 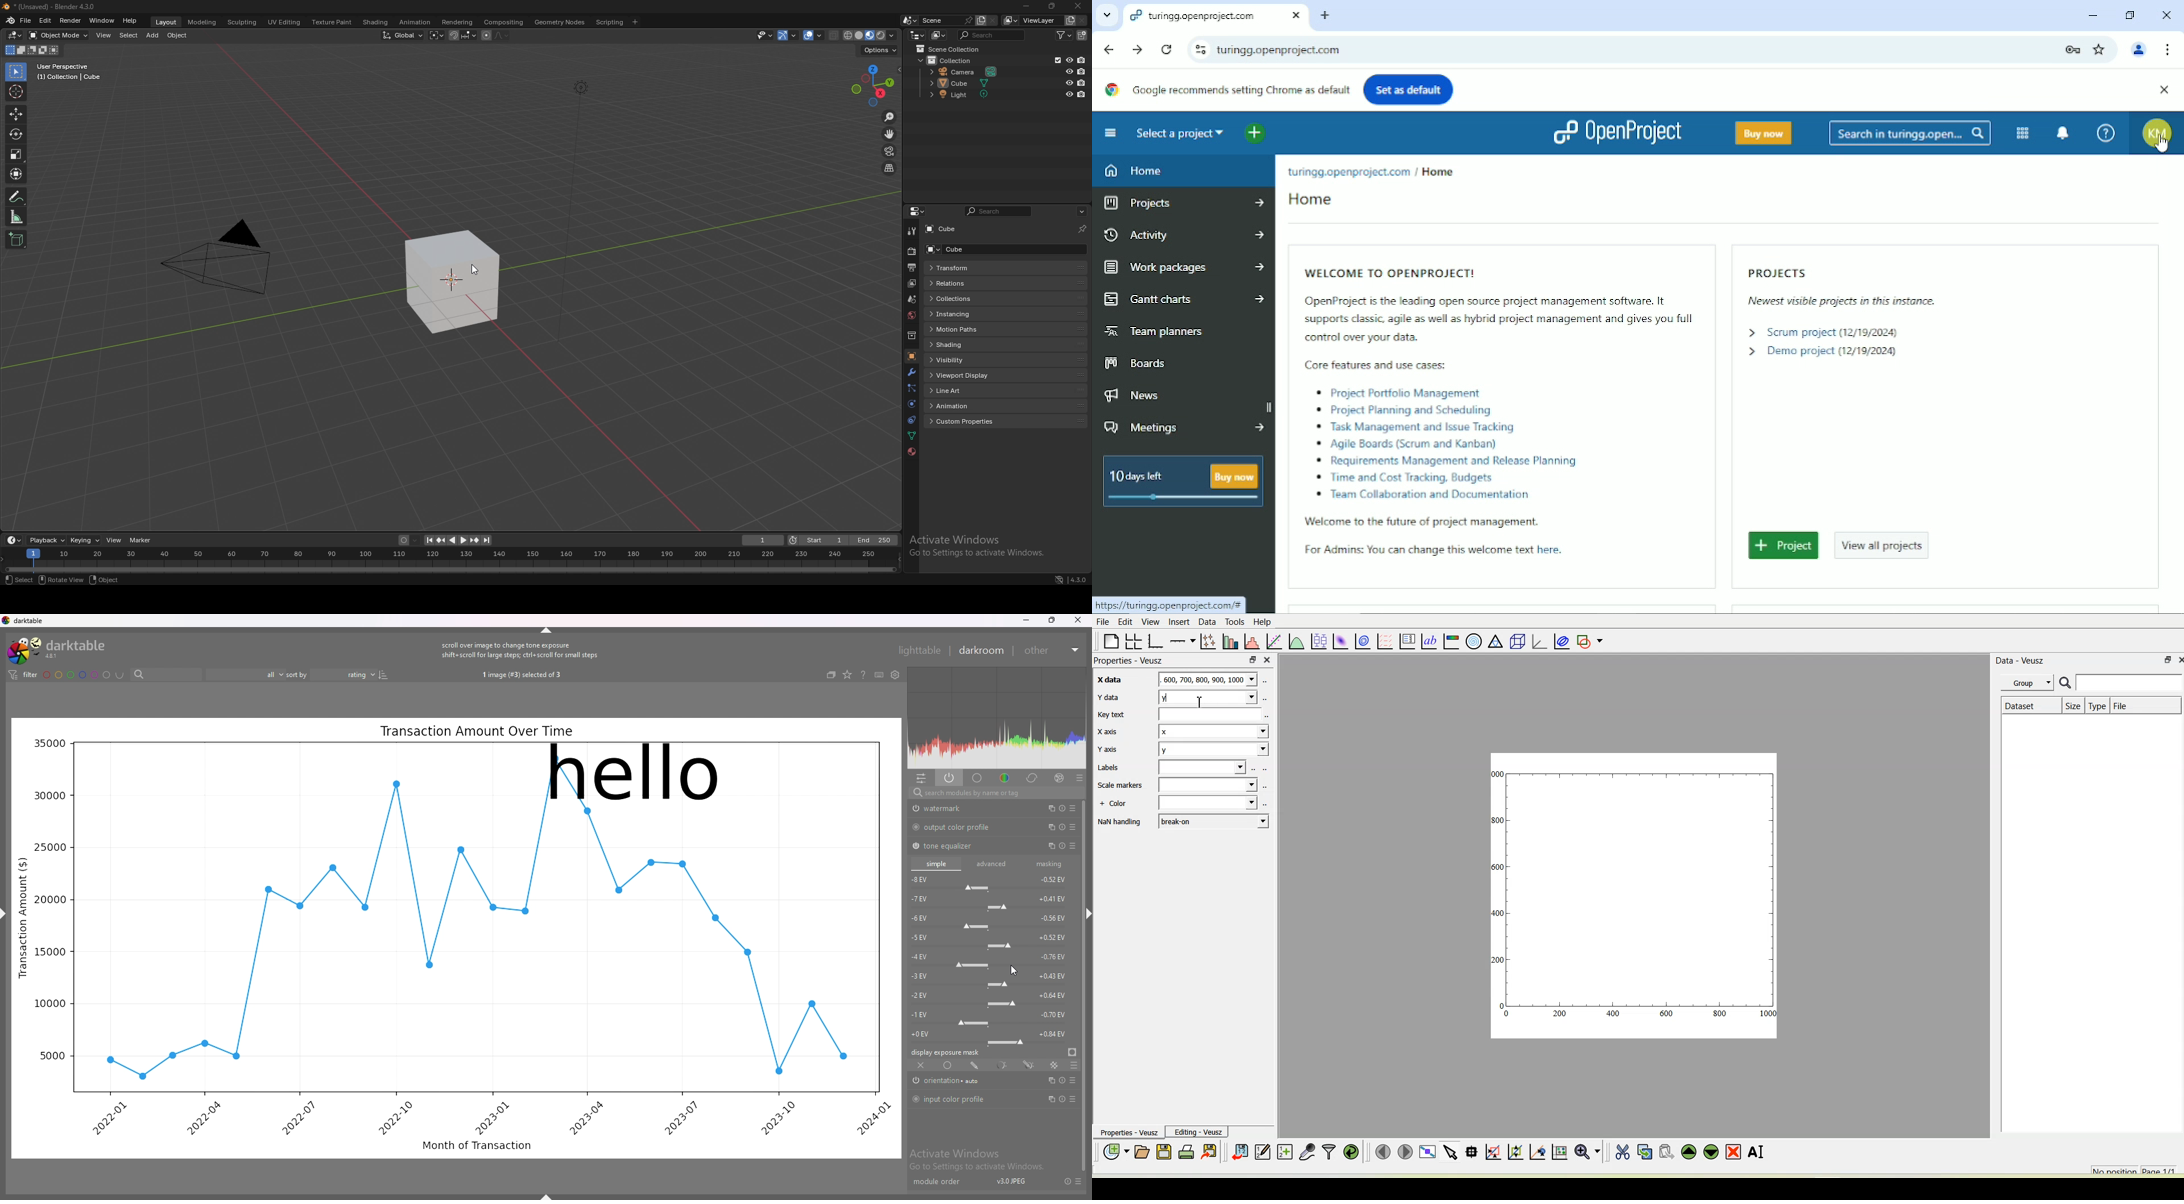 What do you see at coordinates (896, 674) in the screenshot?
I see `show global preferences` at bounding box center [896, 674].